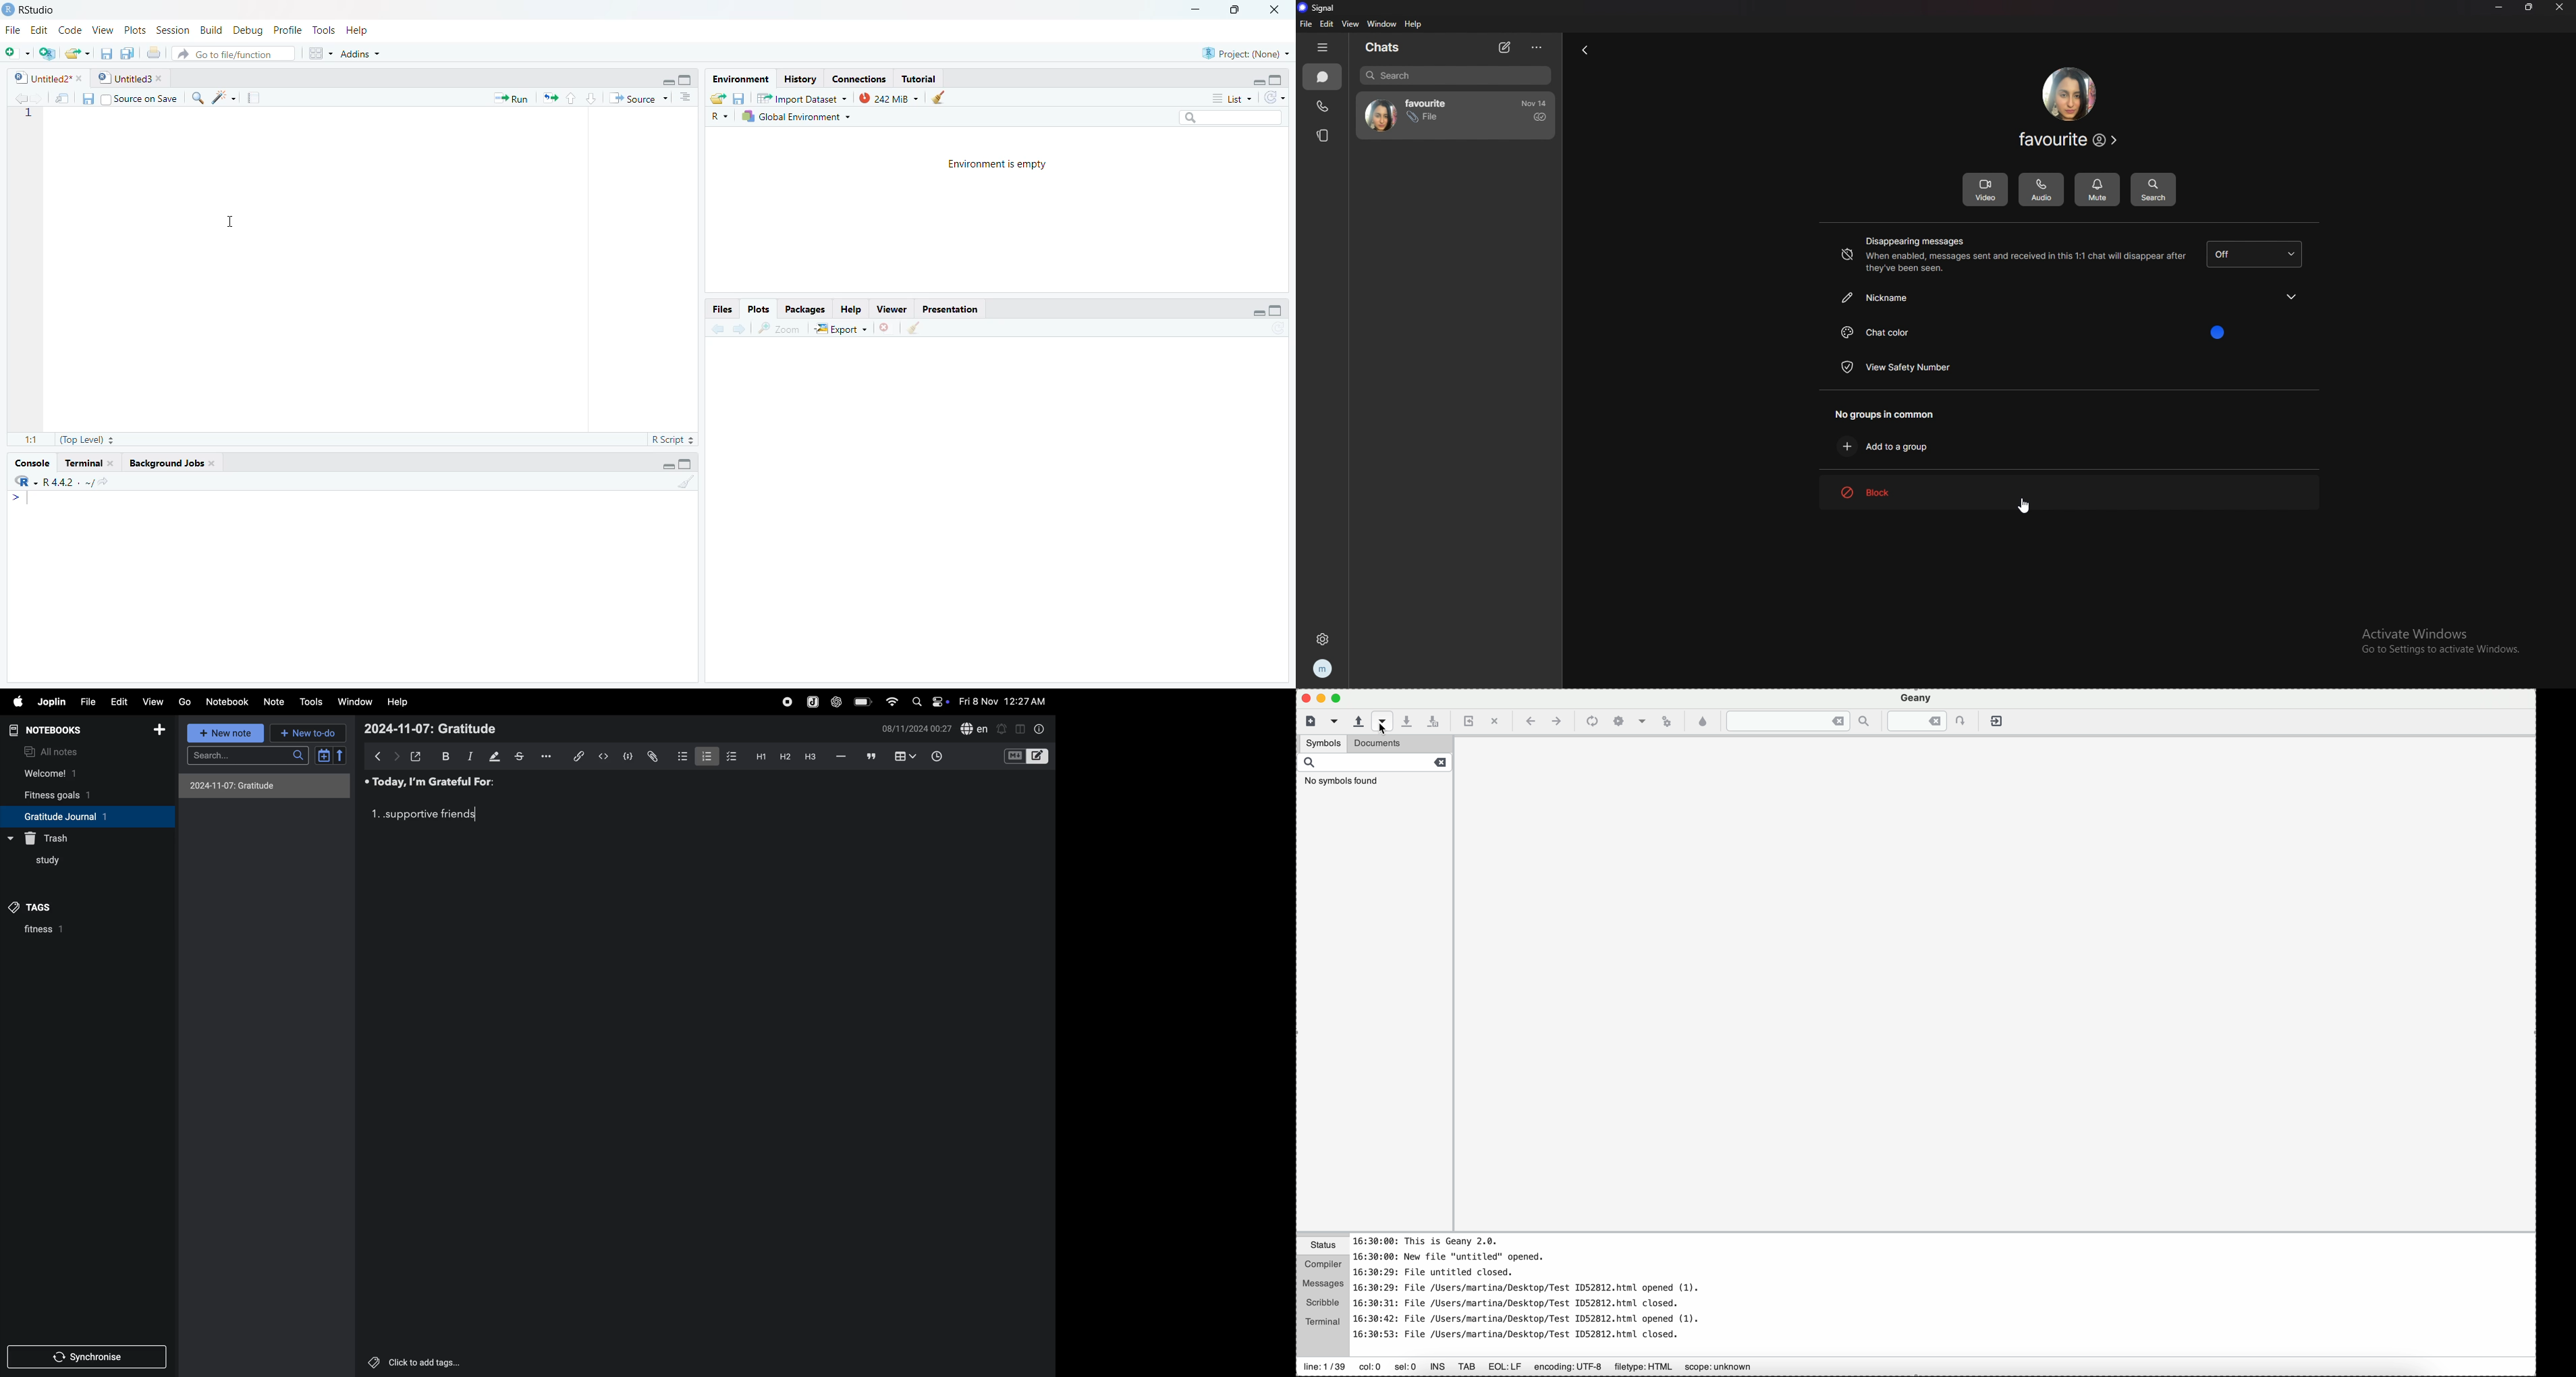  What do you see at coordinates (14, 702) in the screenshot?
I see `apple menu` at bounding box center [14, 702].